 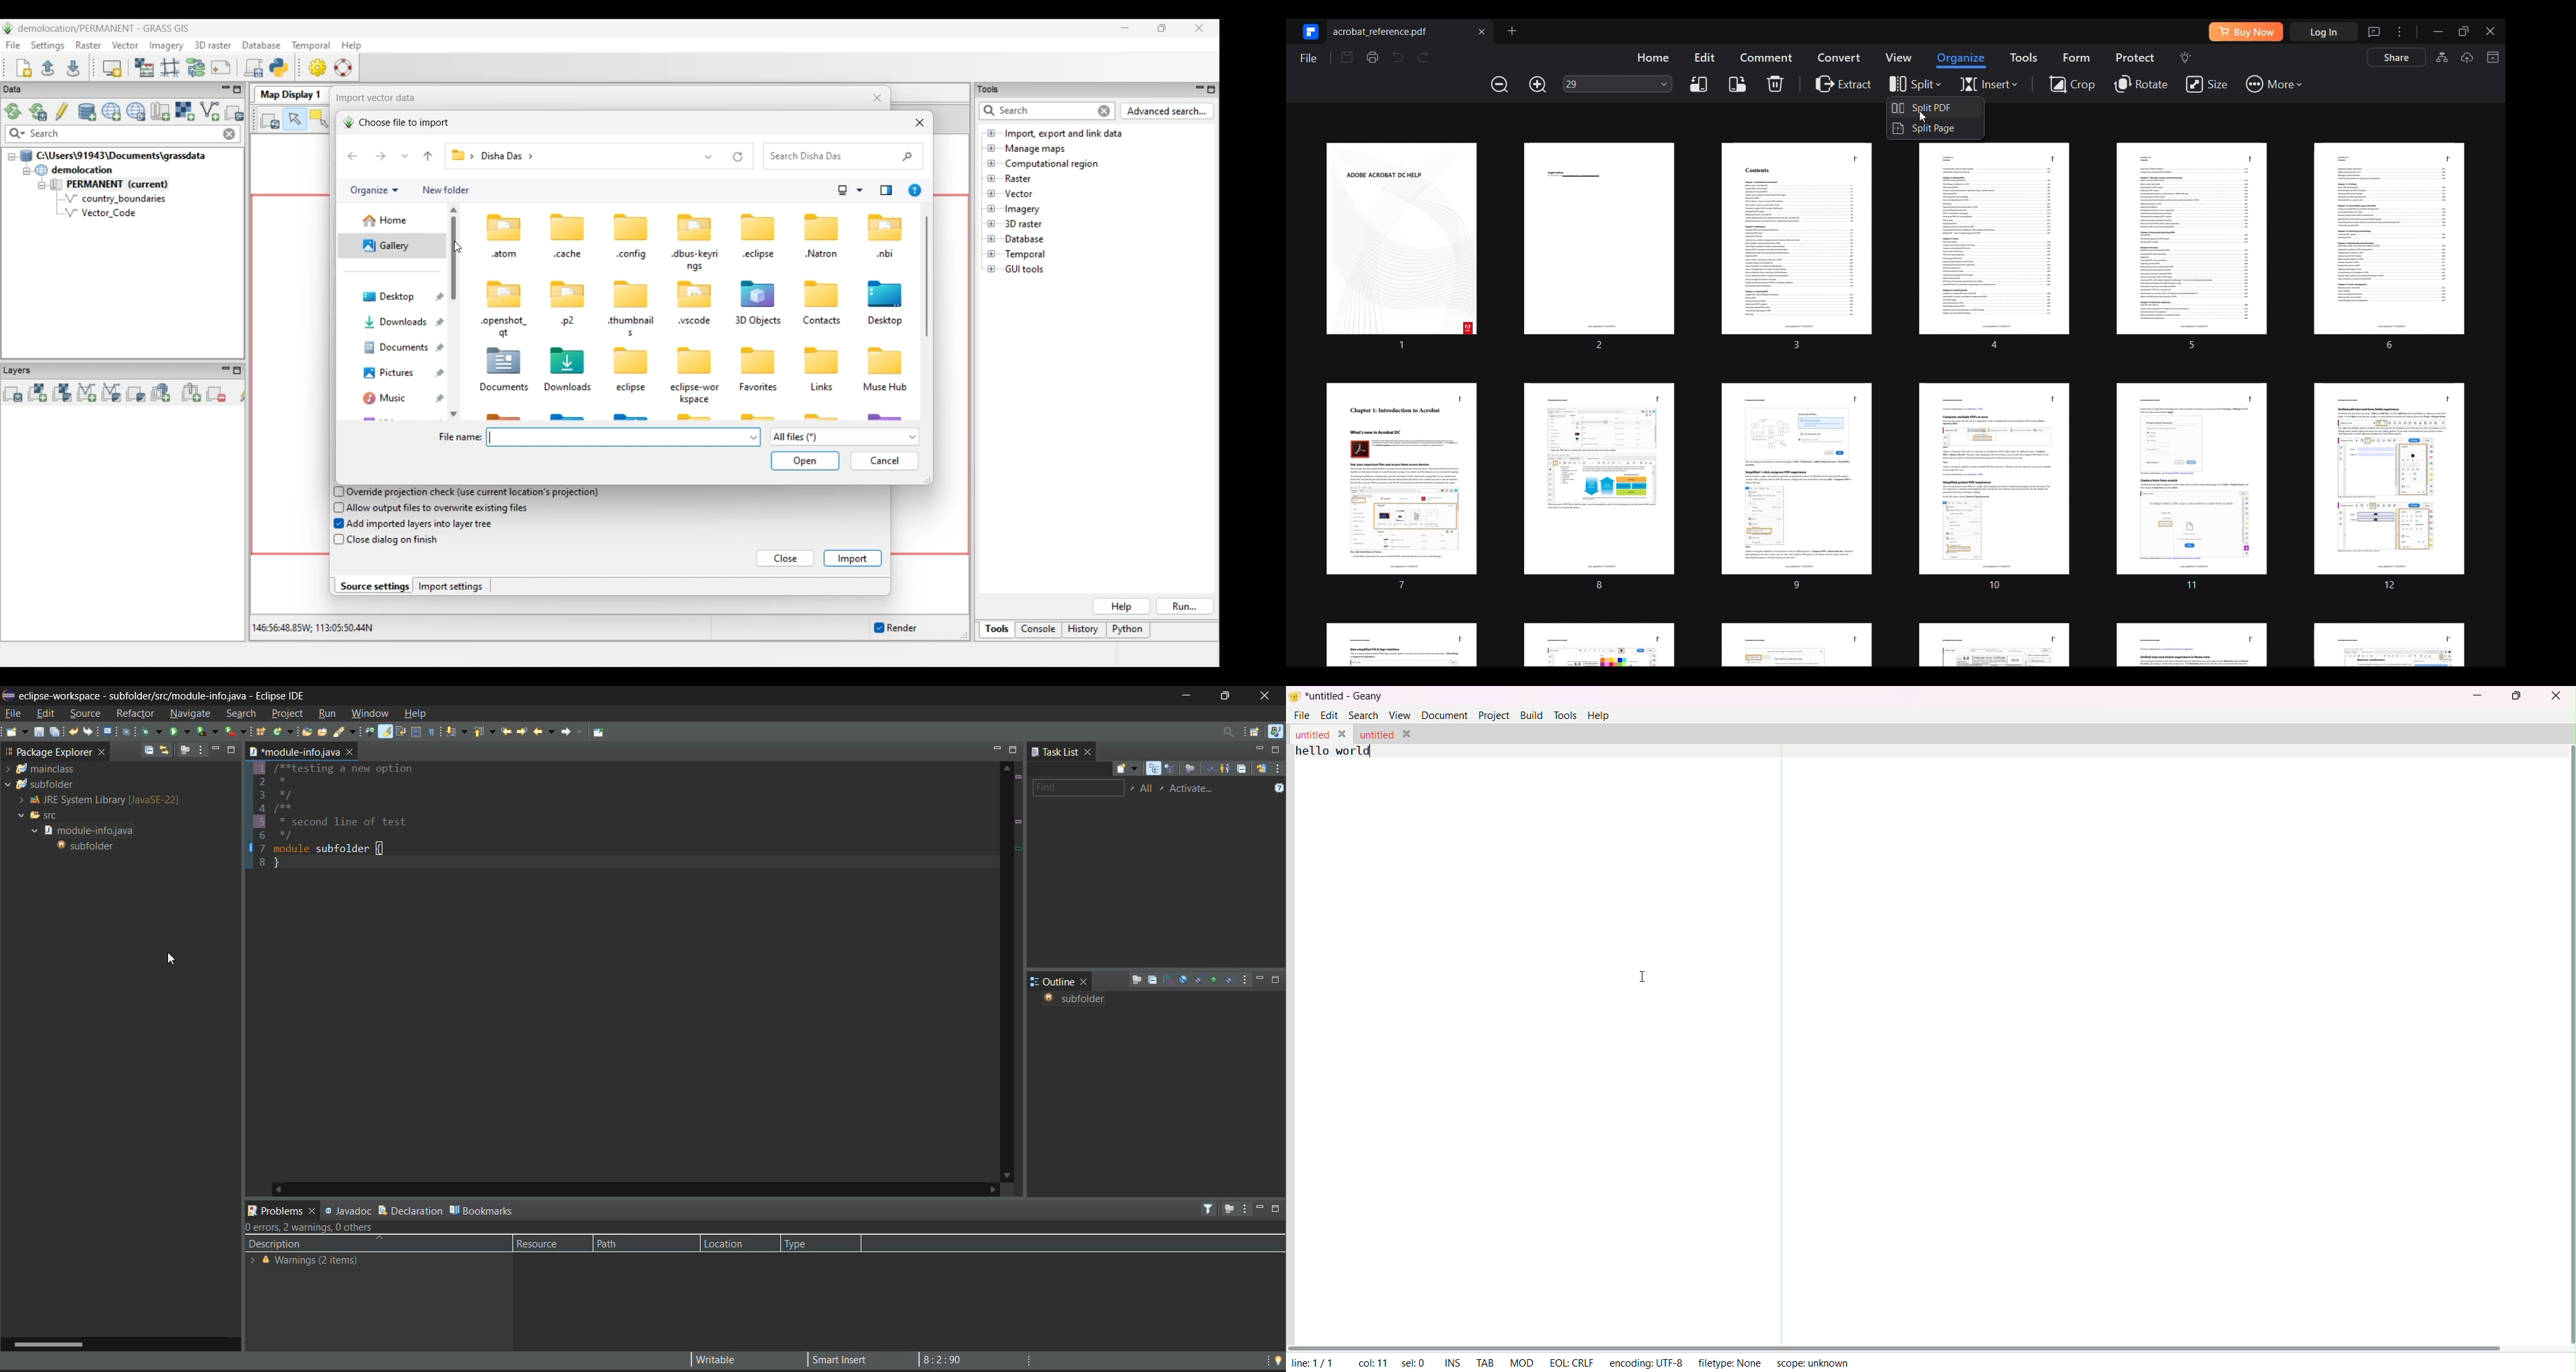 What do you see at coordinates (326, 734) in the screenshot?
I see `open task` at bounding box center [326, 734].